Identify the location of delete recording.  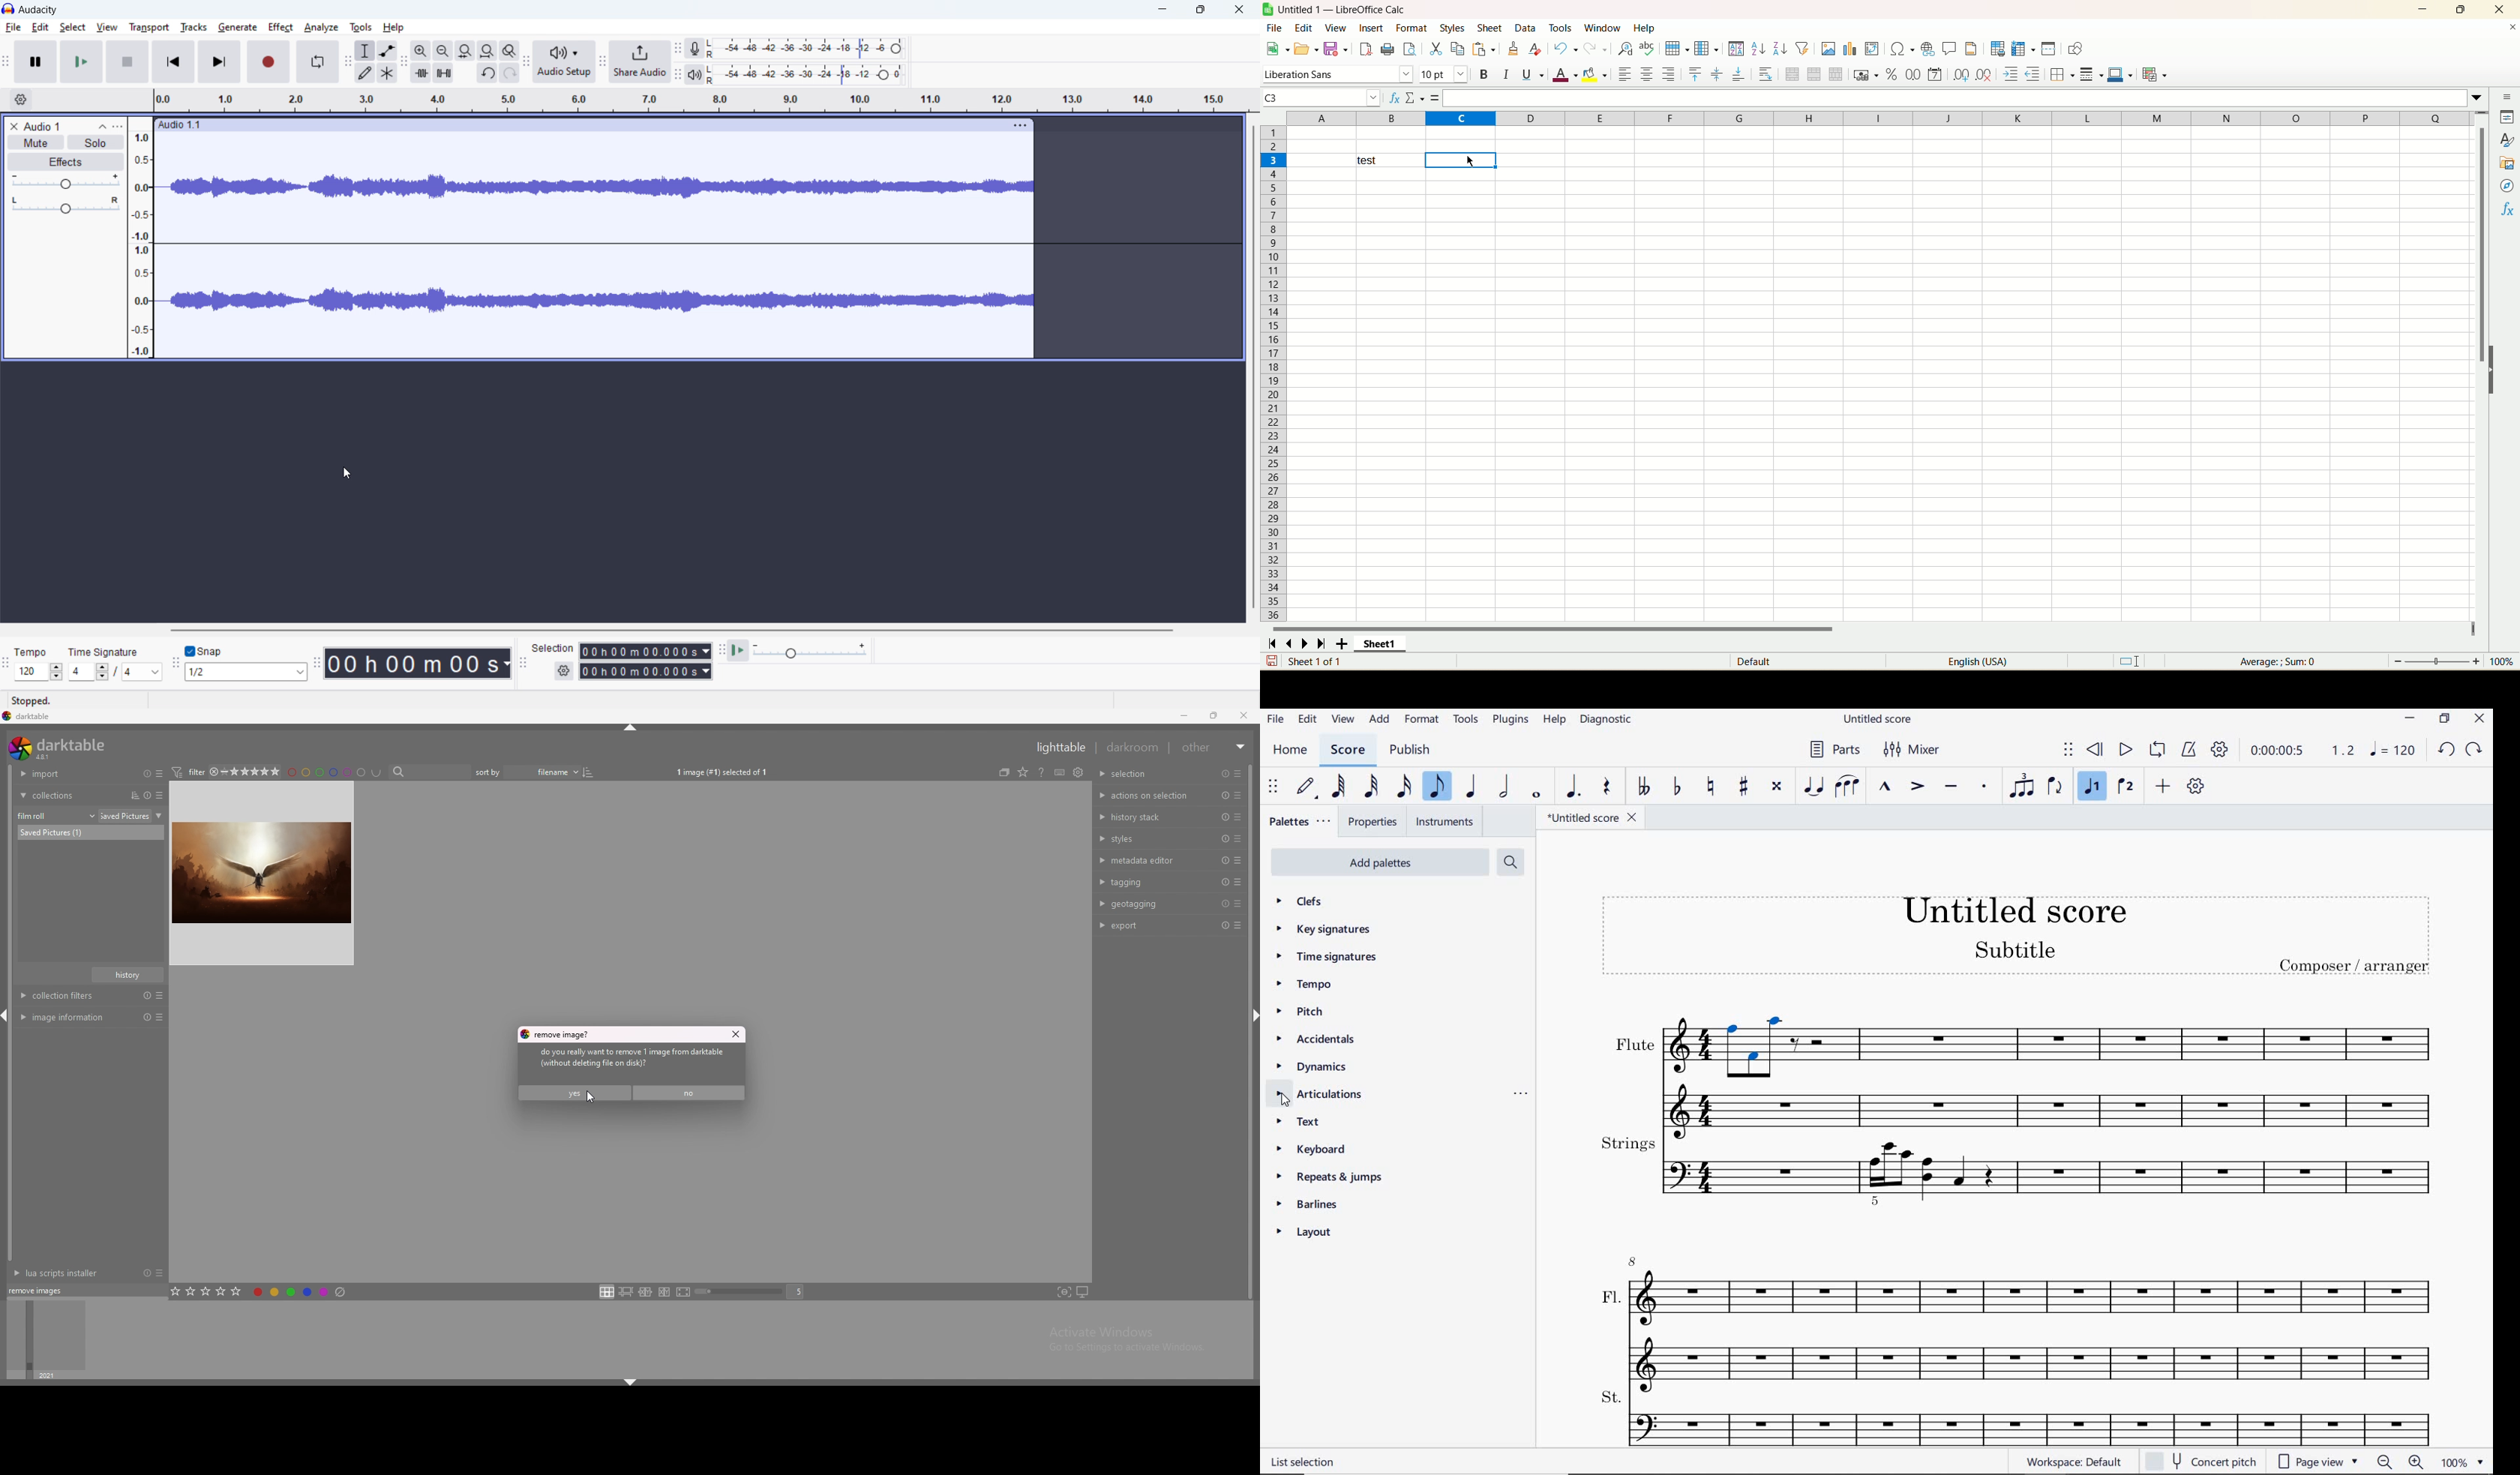
(14, 127).